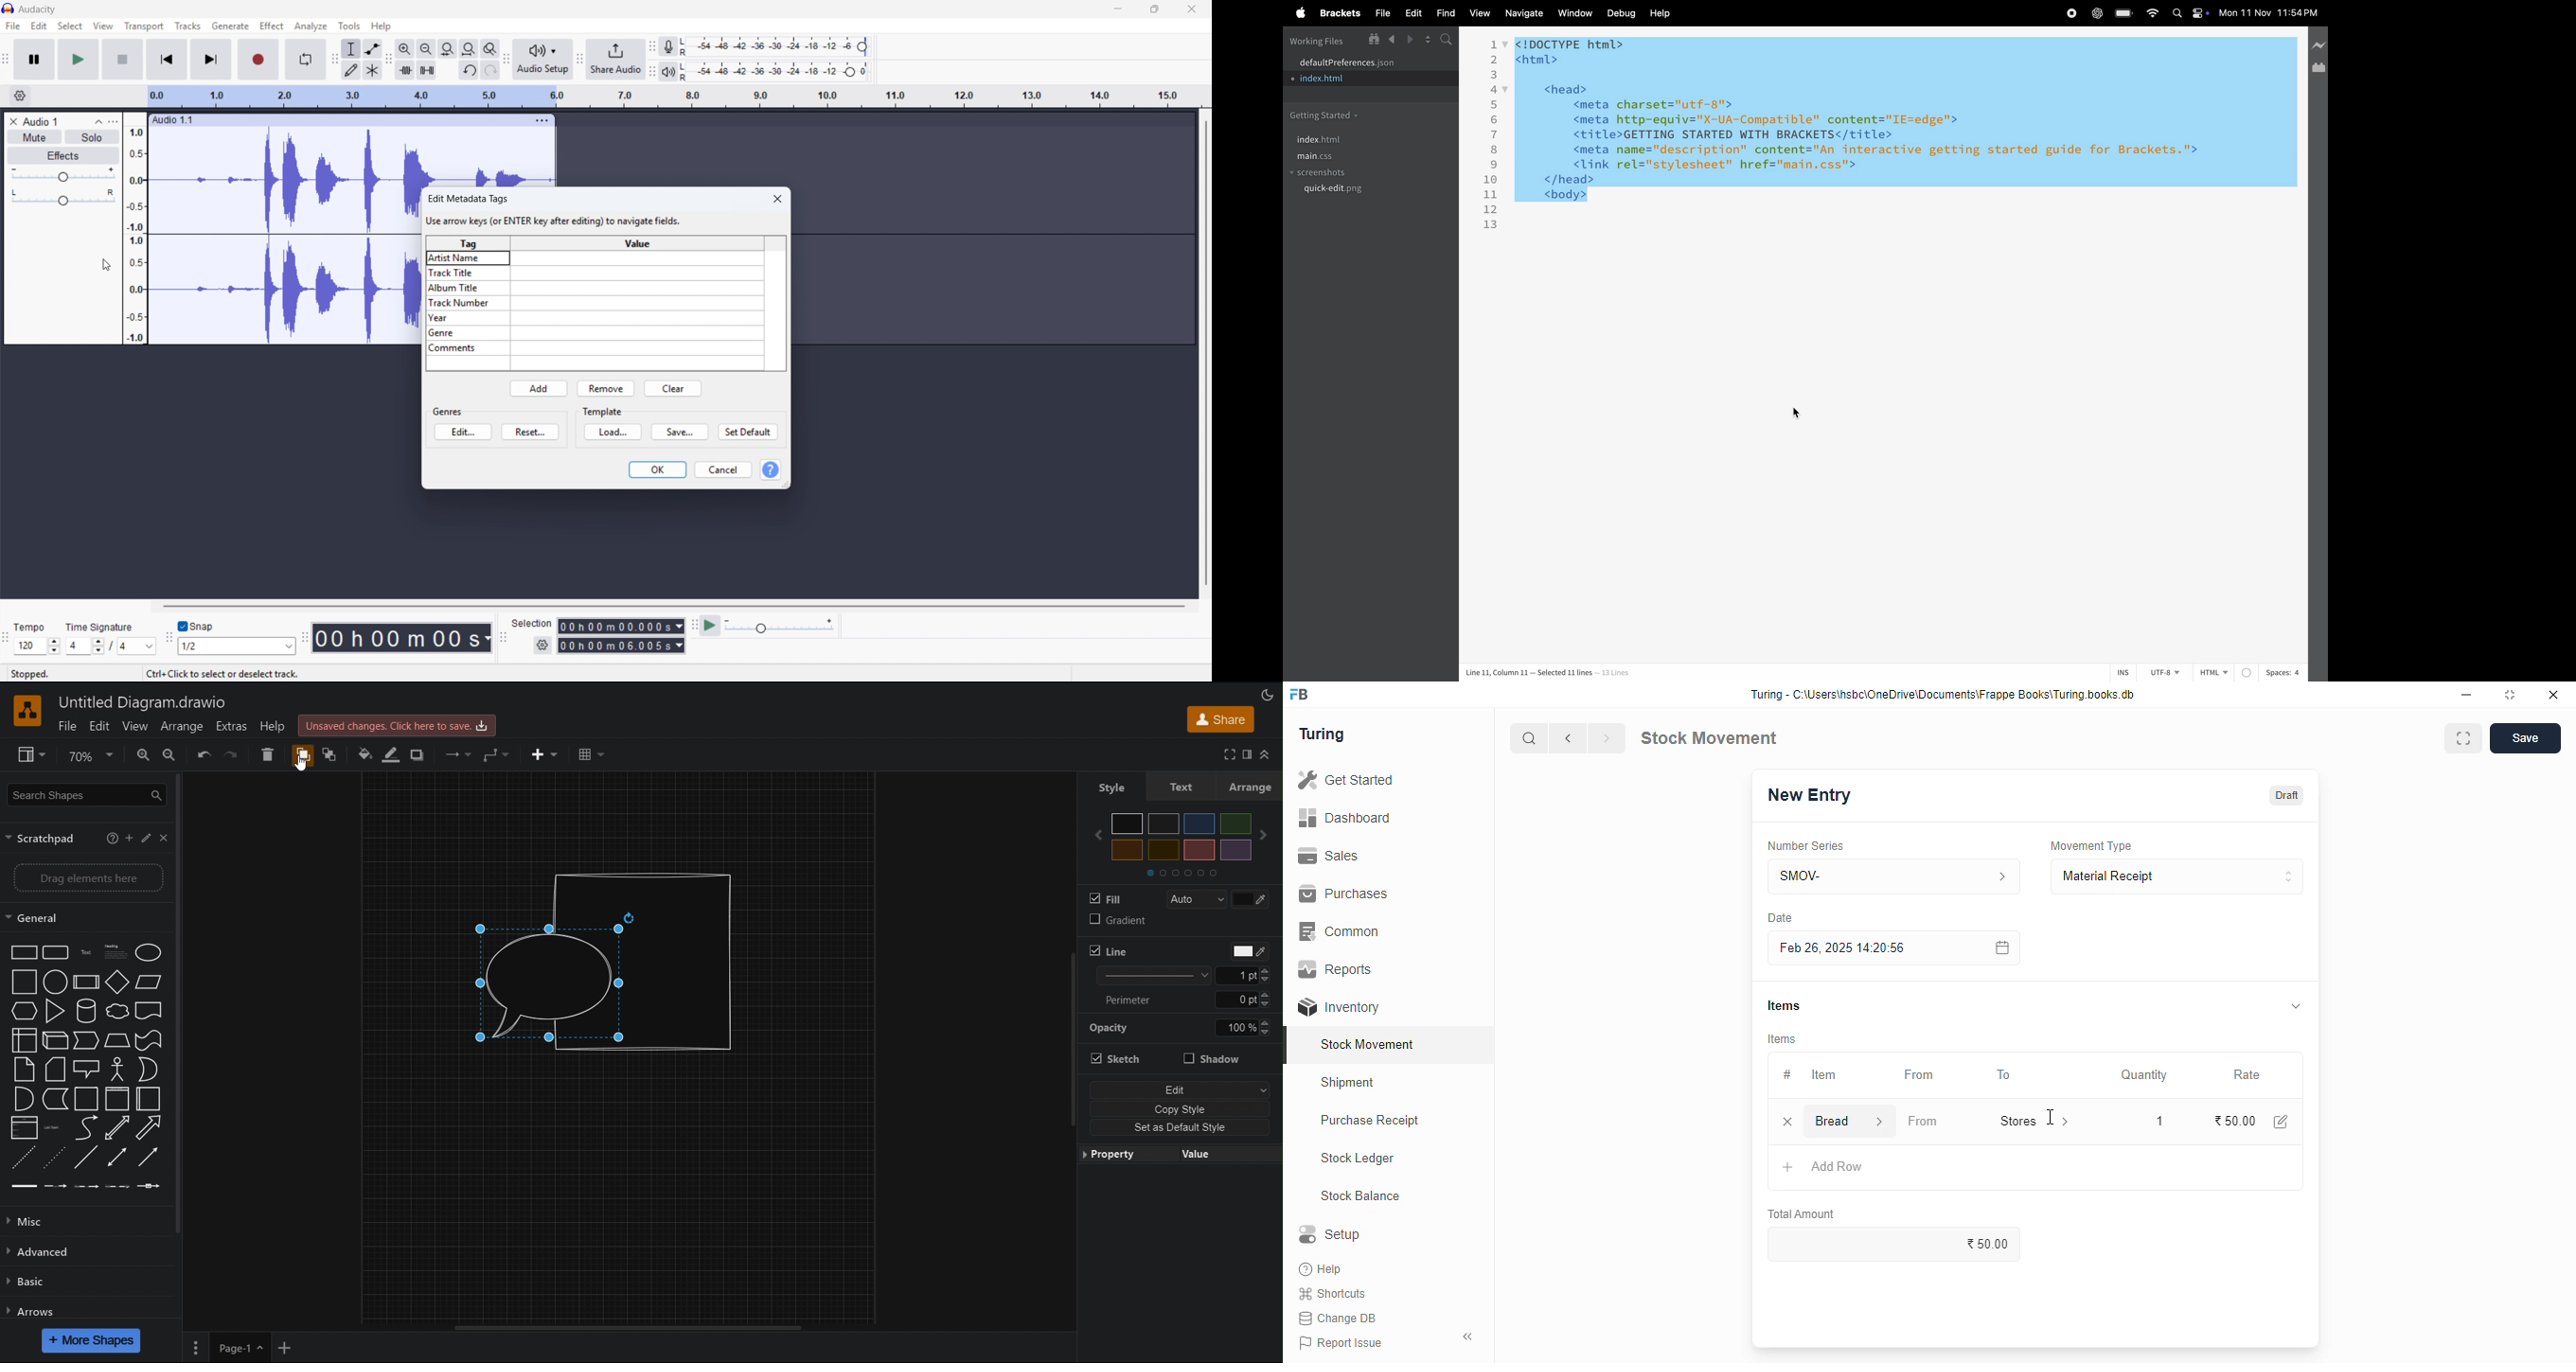 This screenshot has width=2576, height=1372. I want to click on 1, so click(2156, 1120).